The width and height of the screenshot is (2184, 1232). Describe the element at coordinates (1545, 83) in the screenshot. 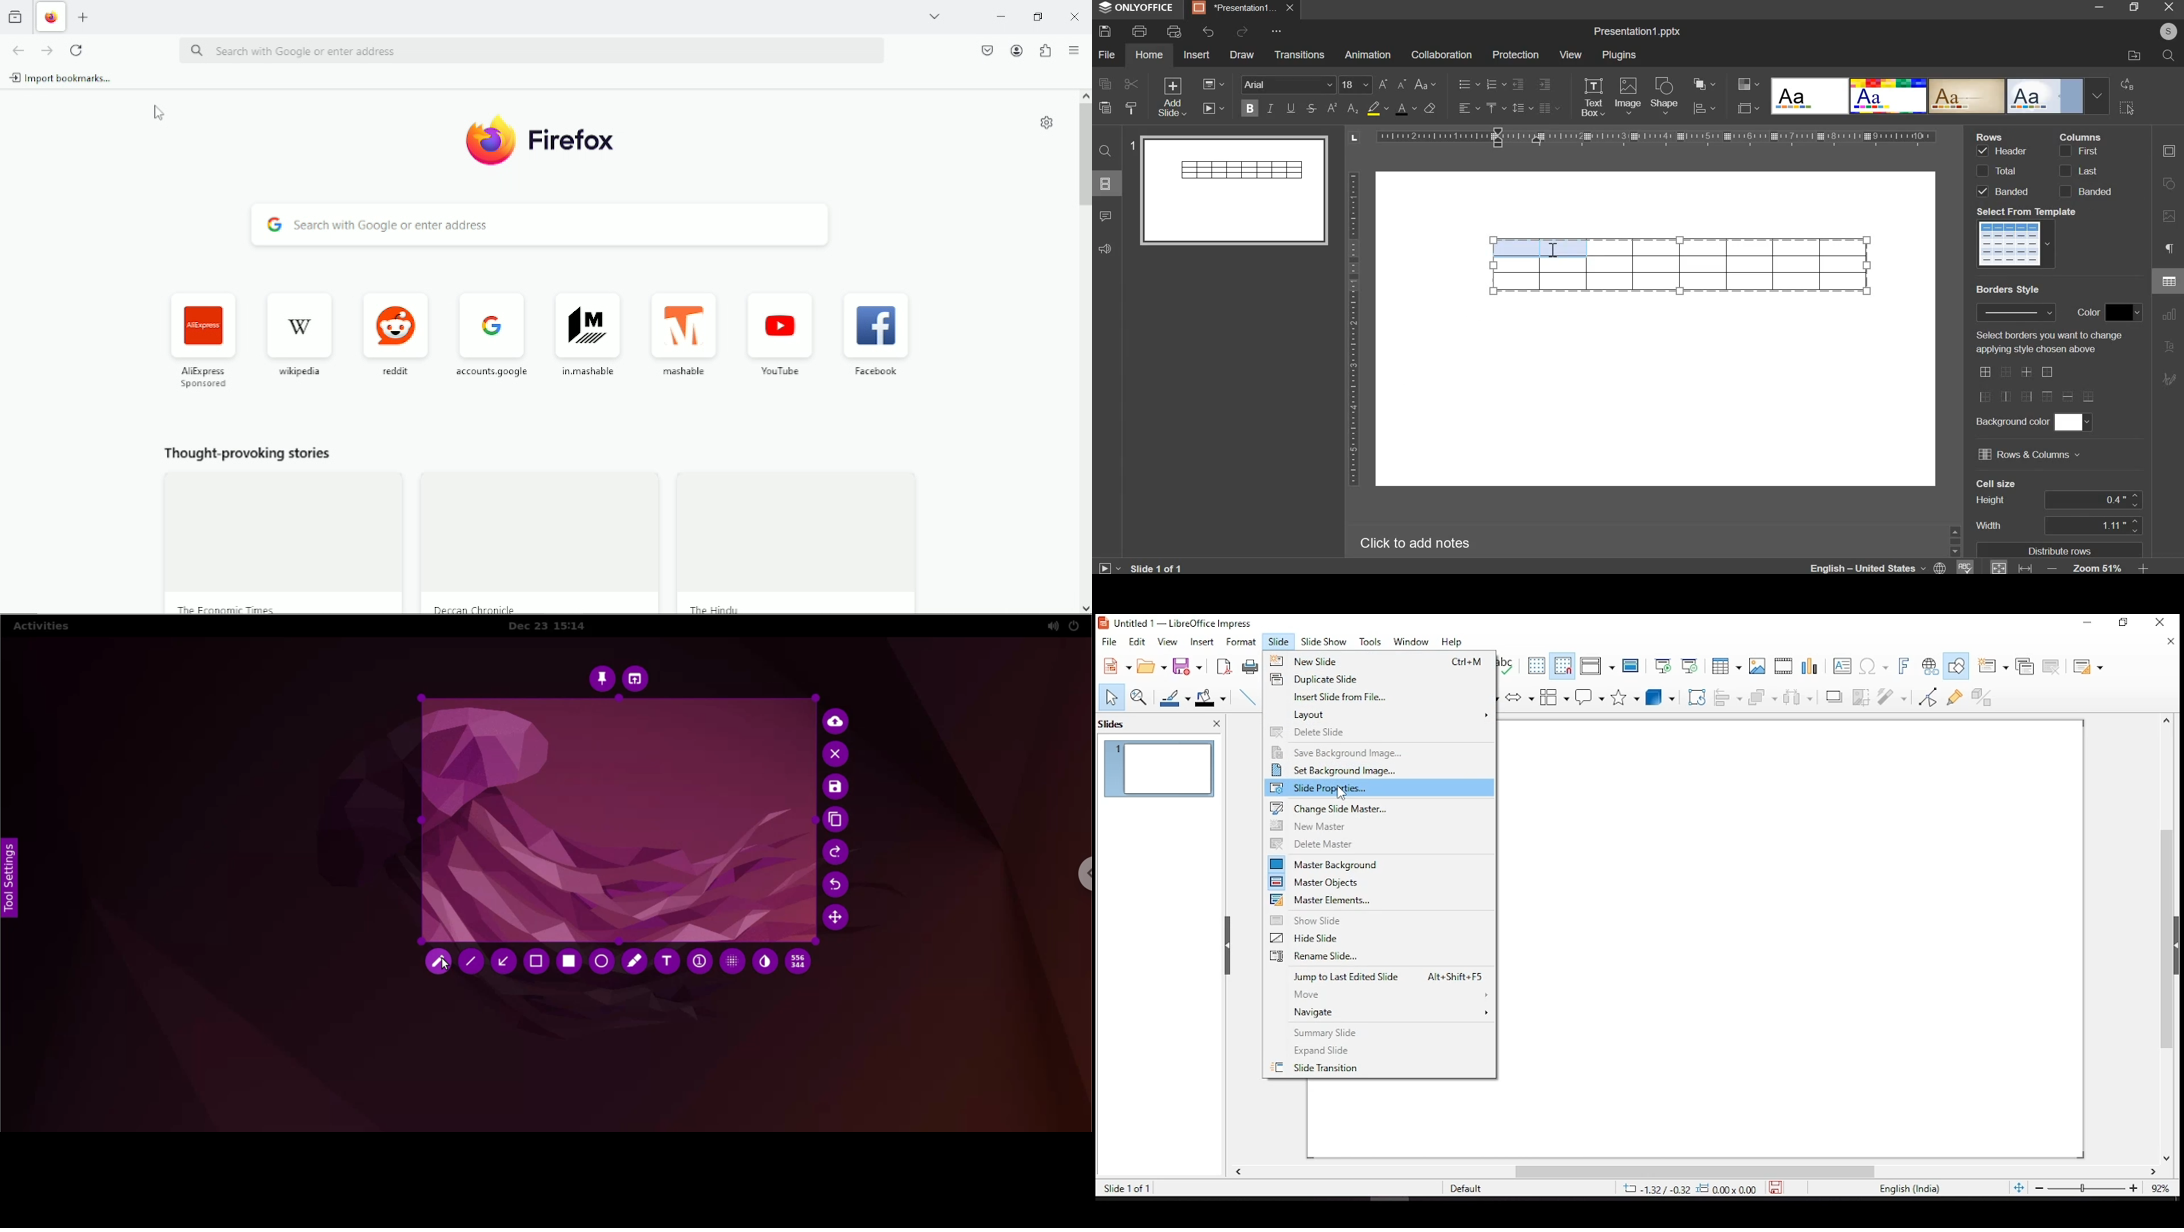

I see `increase indent` at that location.